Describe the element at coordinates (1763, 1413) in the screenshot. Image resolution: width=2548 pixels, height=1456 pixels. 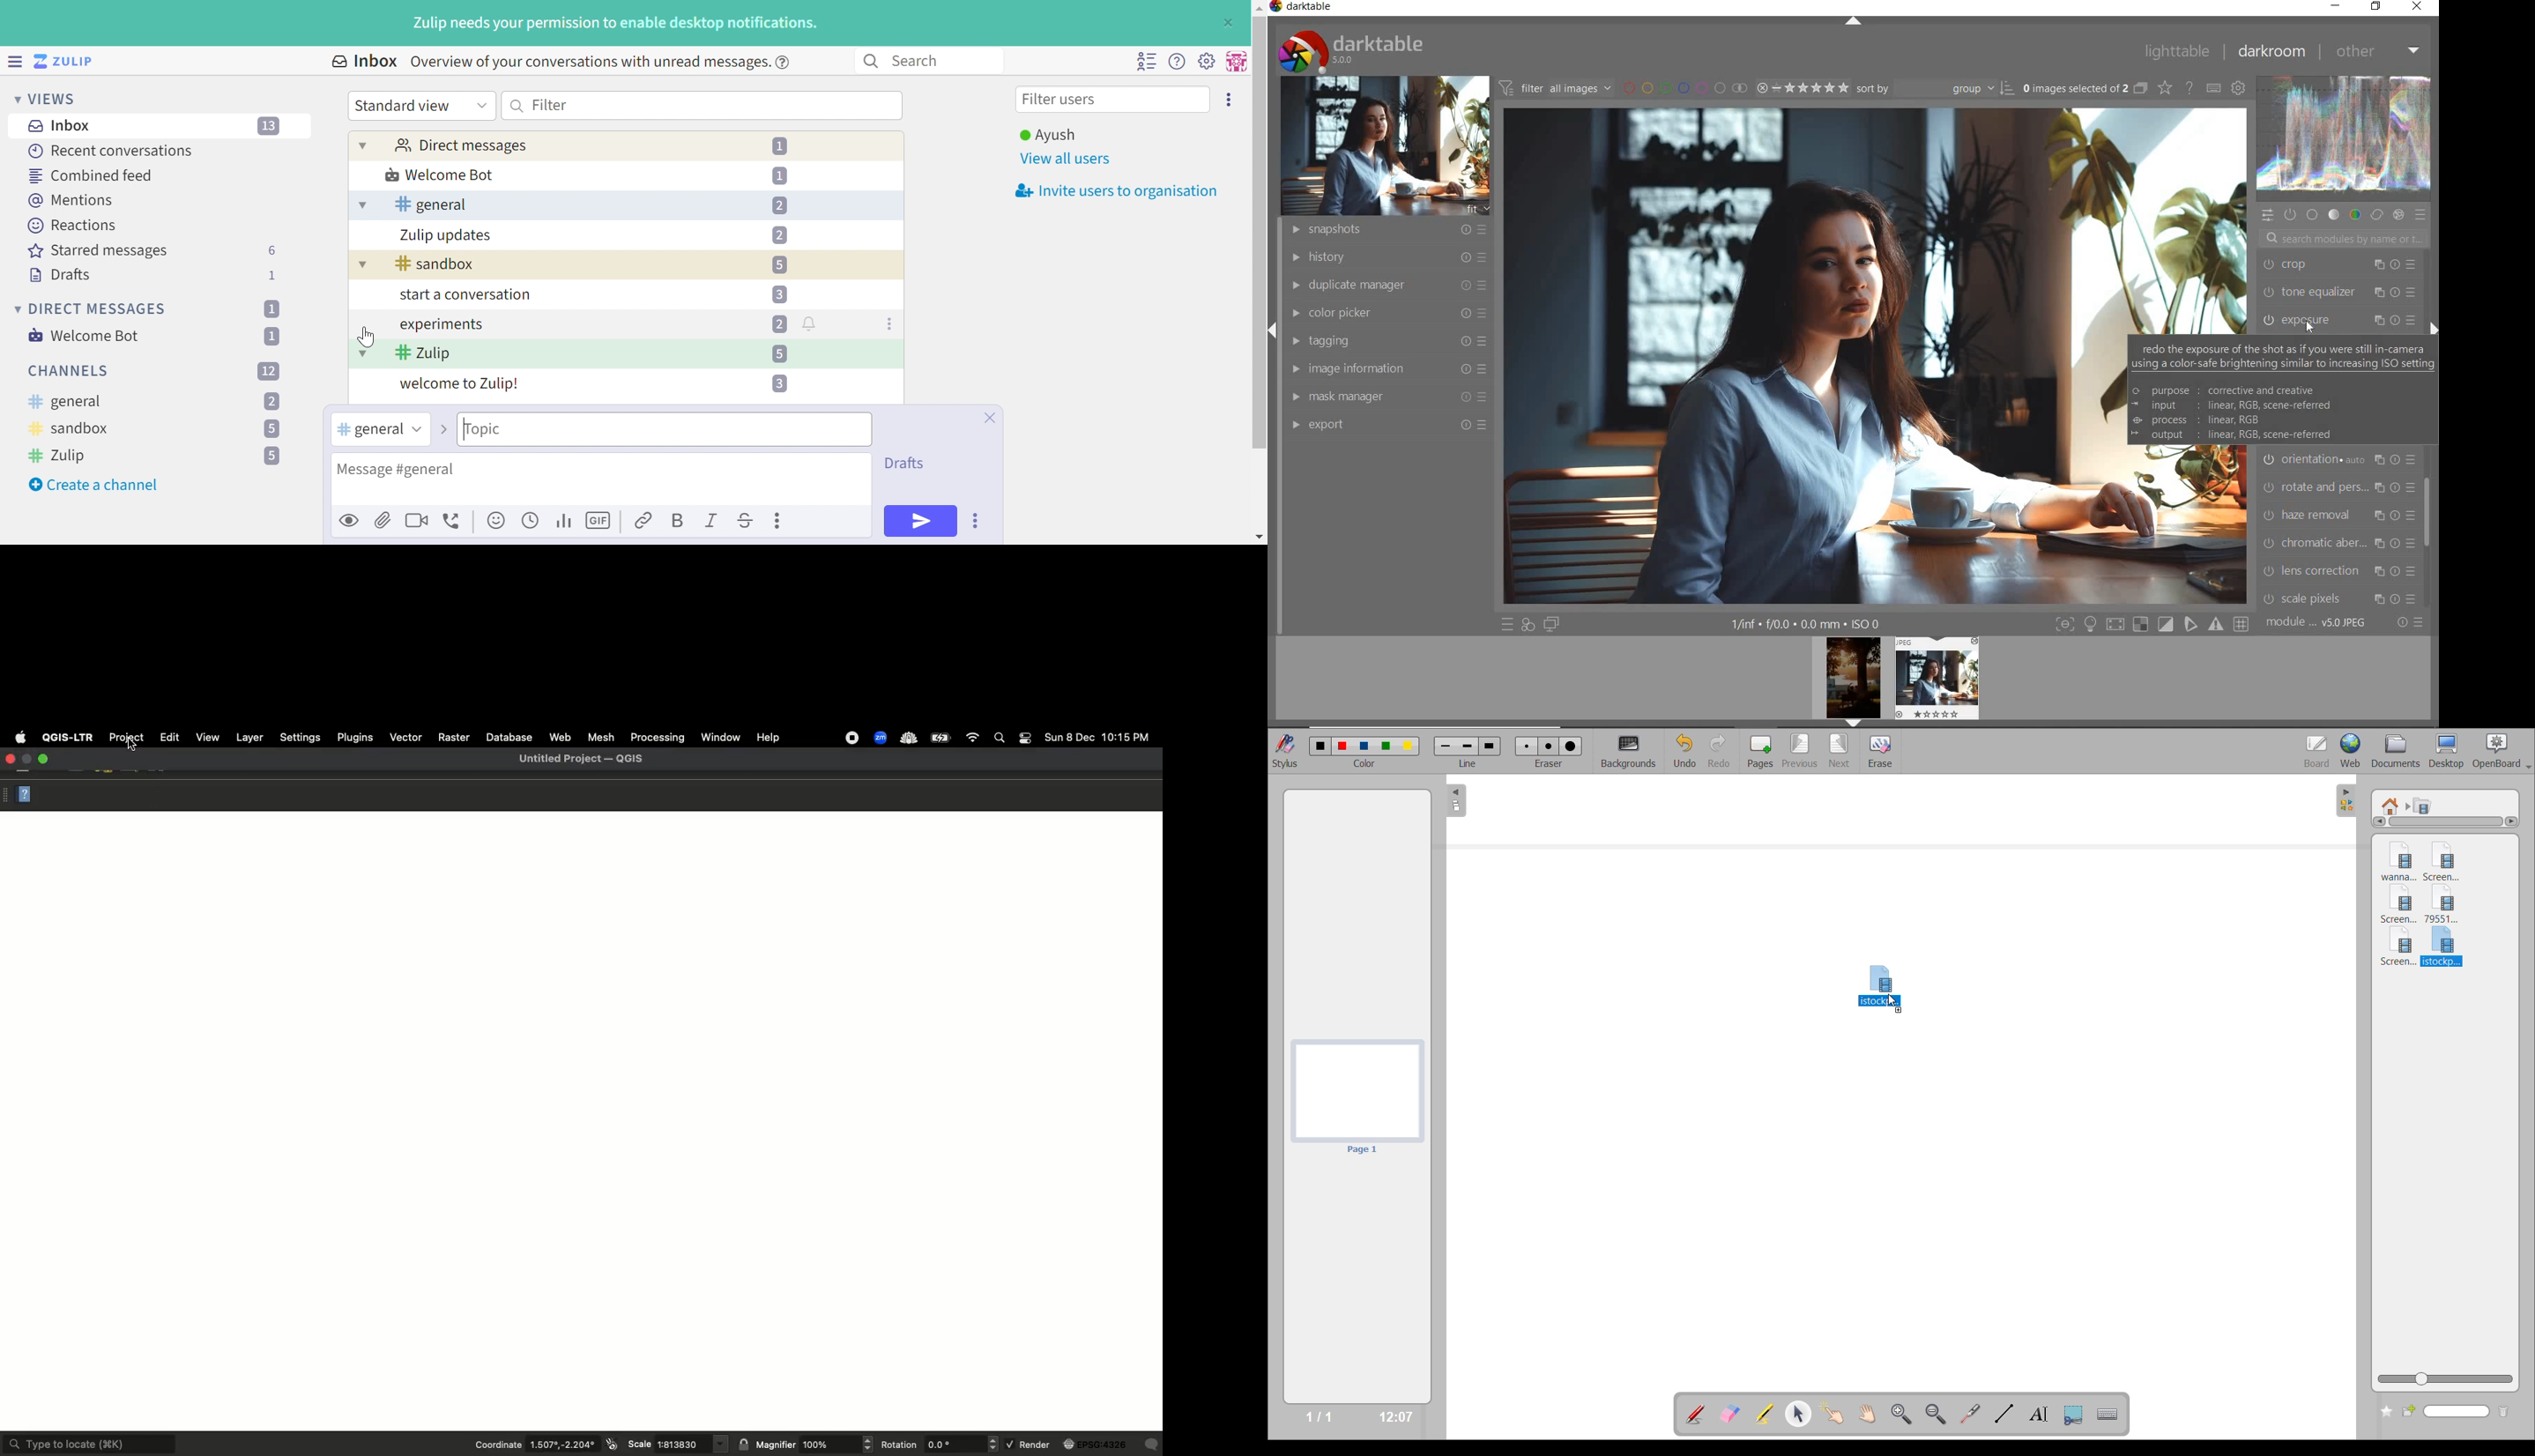
I see `highlight` at that location.